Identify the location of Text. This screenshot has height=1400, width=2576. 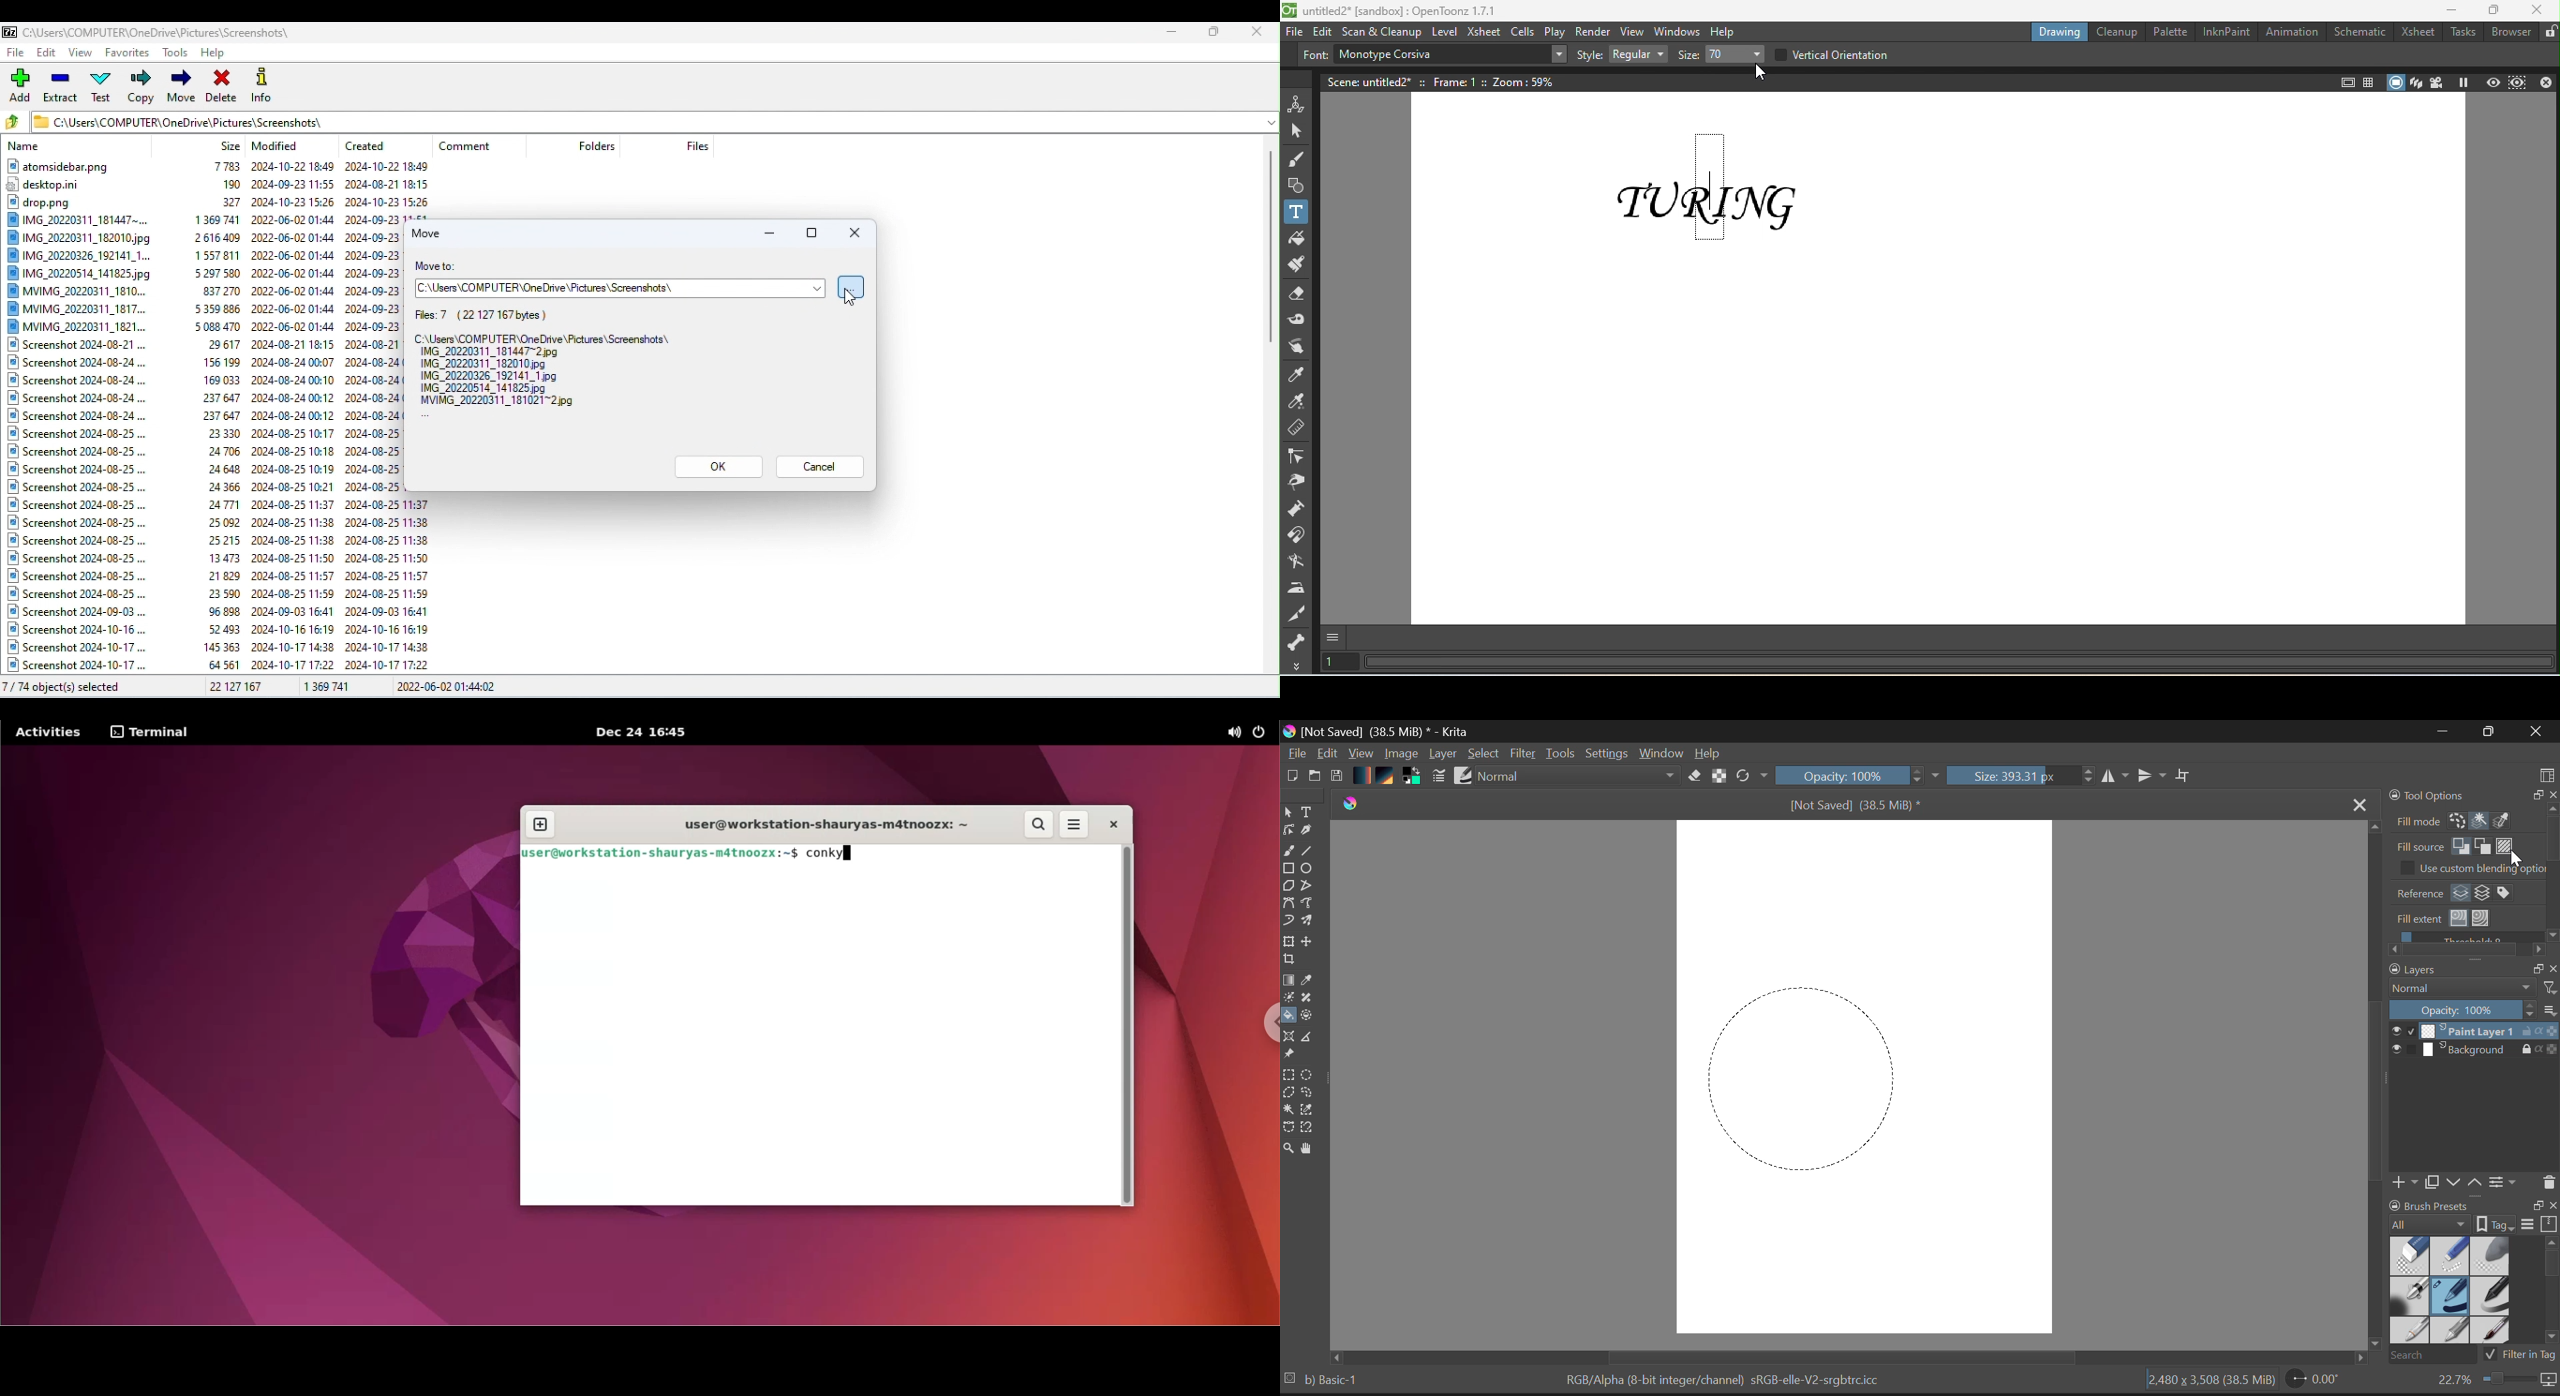
(1307, 812).